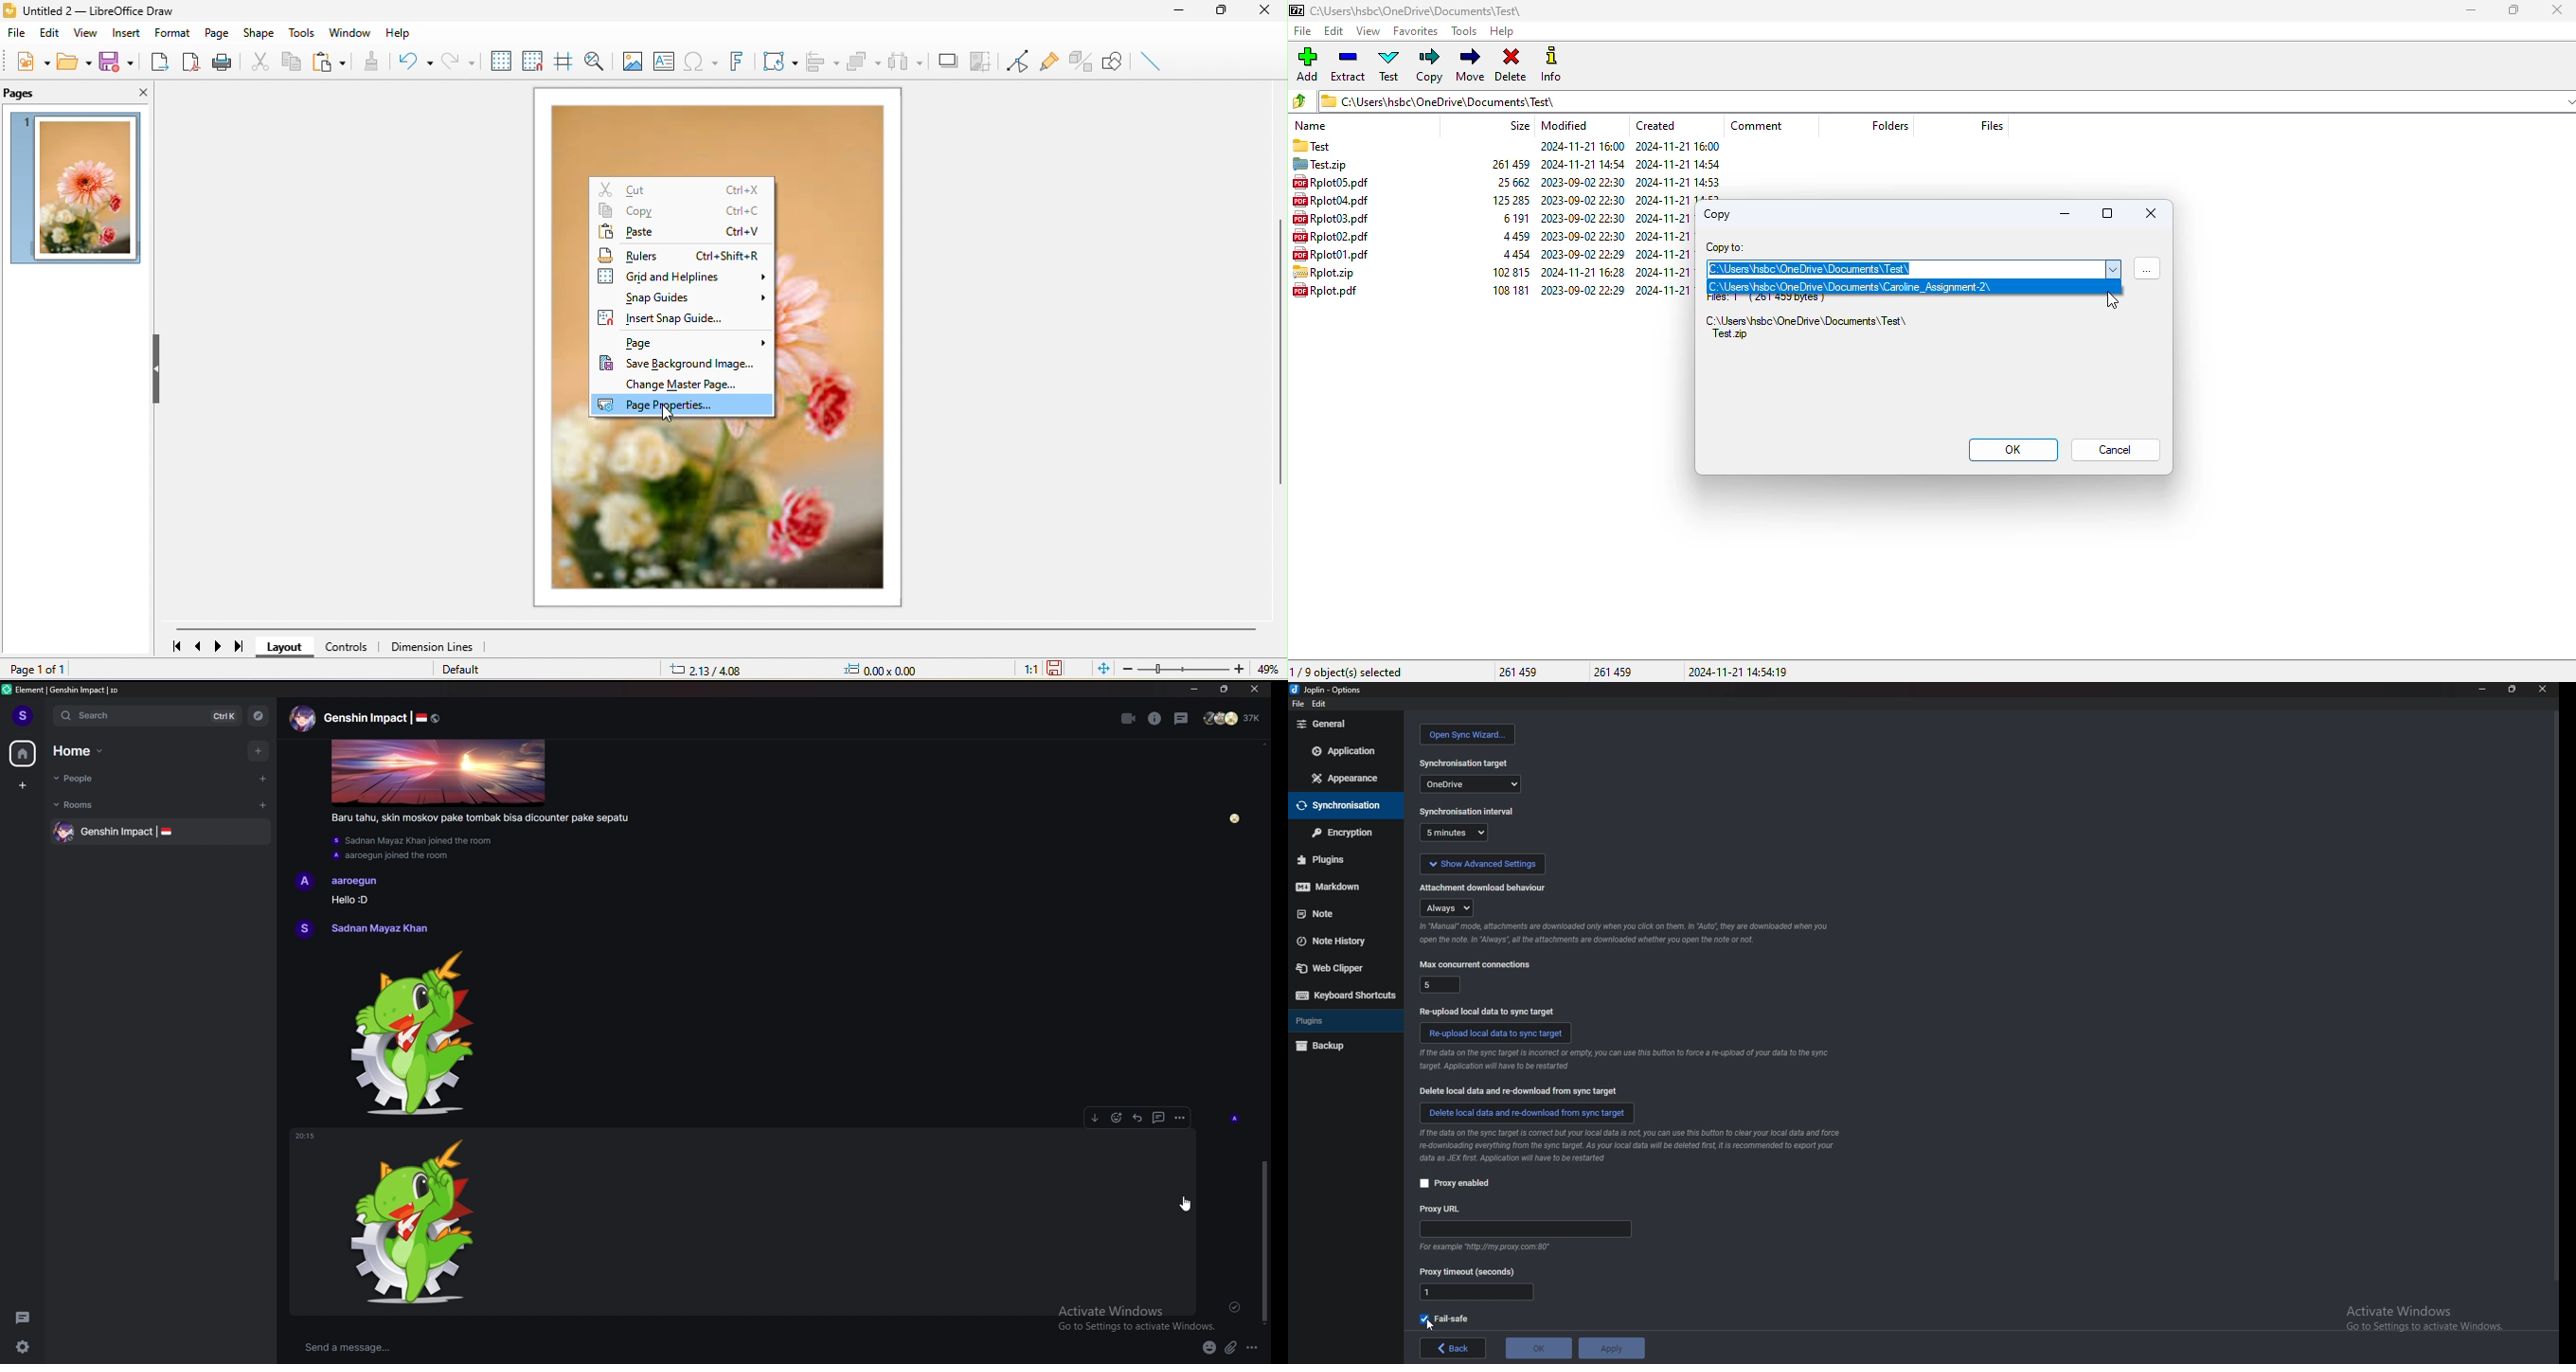  I want to click on Element | Genshin Impact | ID, so click(68, 689).